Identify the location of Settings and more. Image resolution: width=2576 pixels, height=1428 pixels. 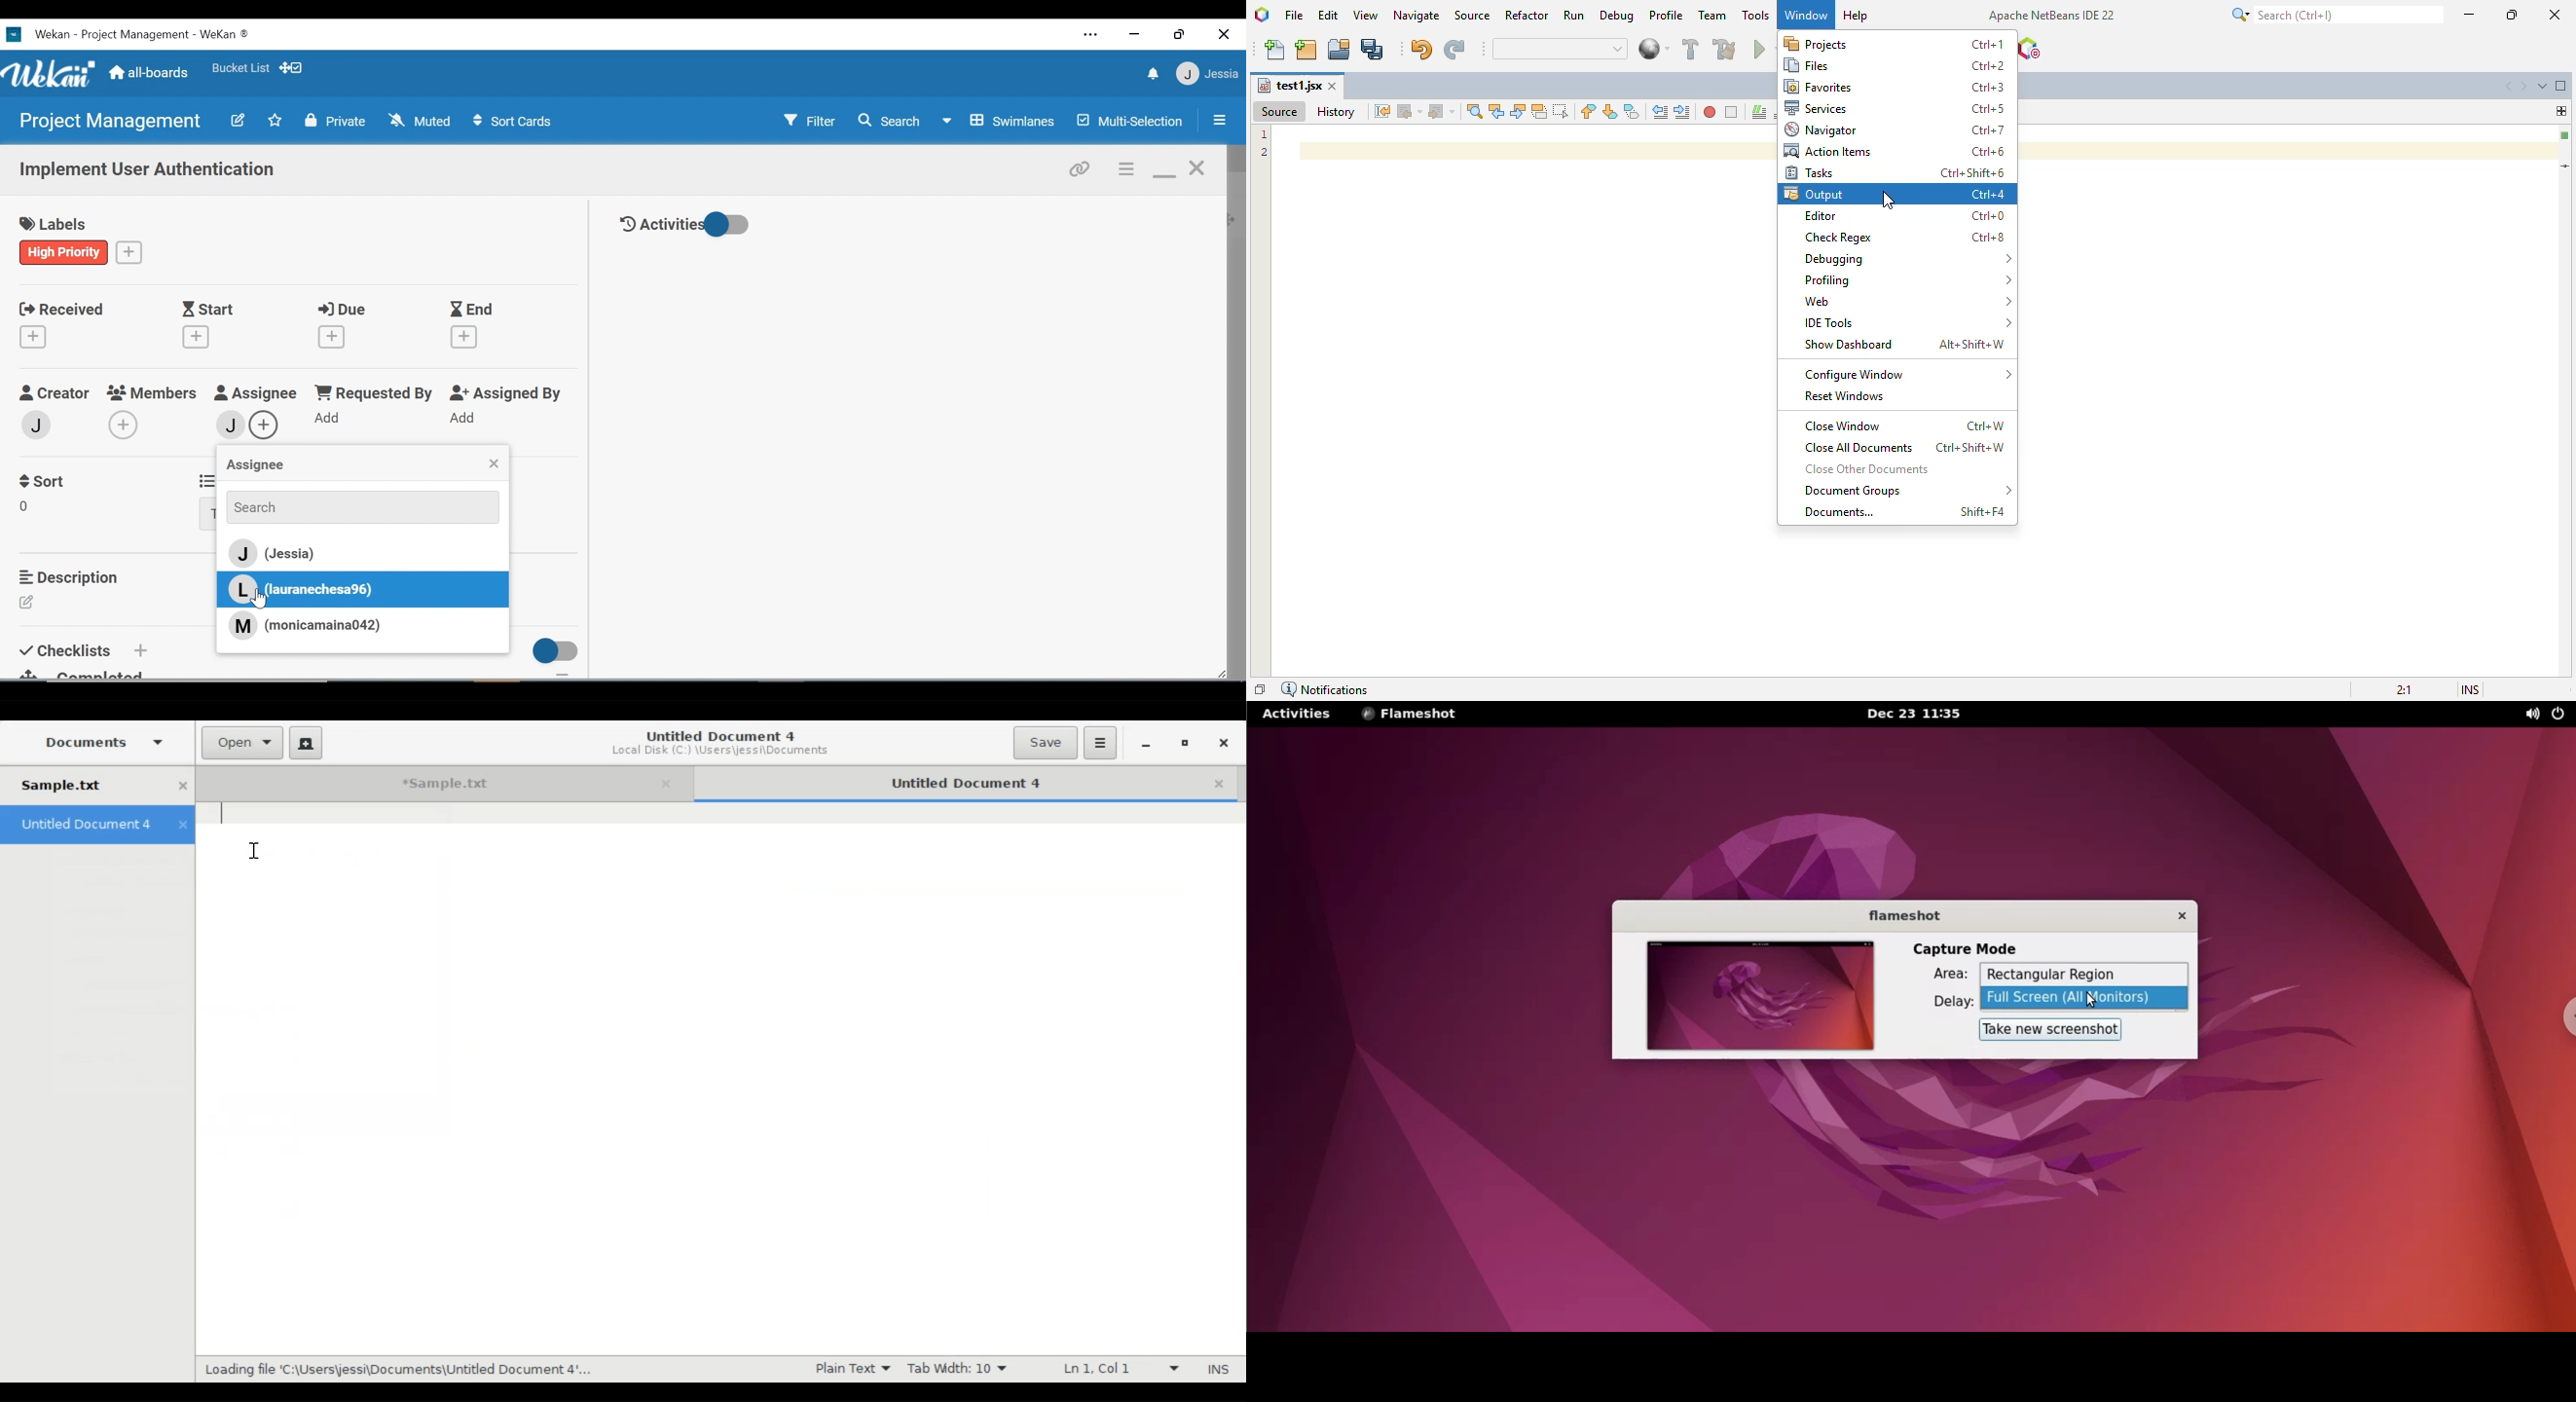
(1092, 36).